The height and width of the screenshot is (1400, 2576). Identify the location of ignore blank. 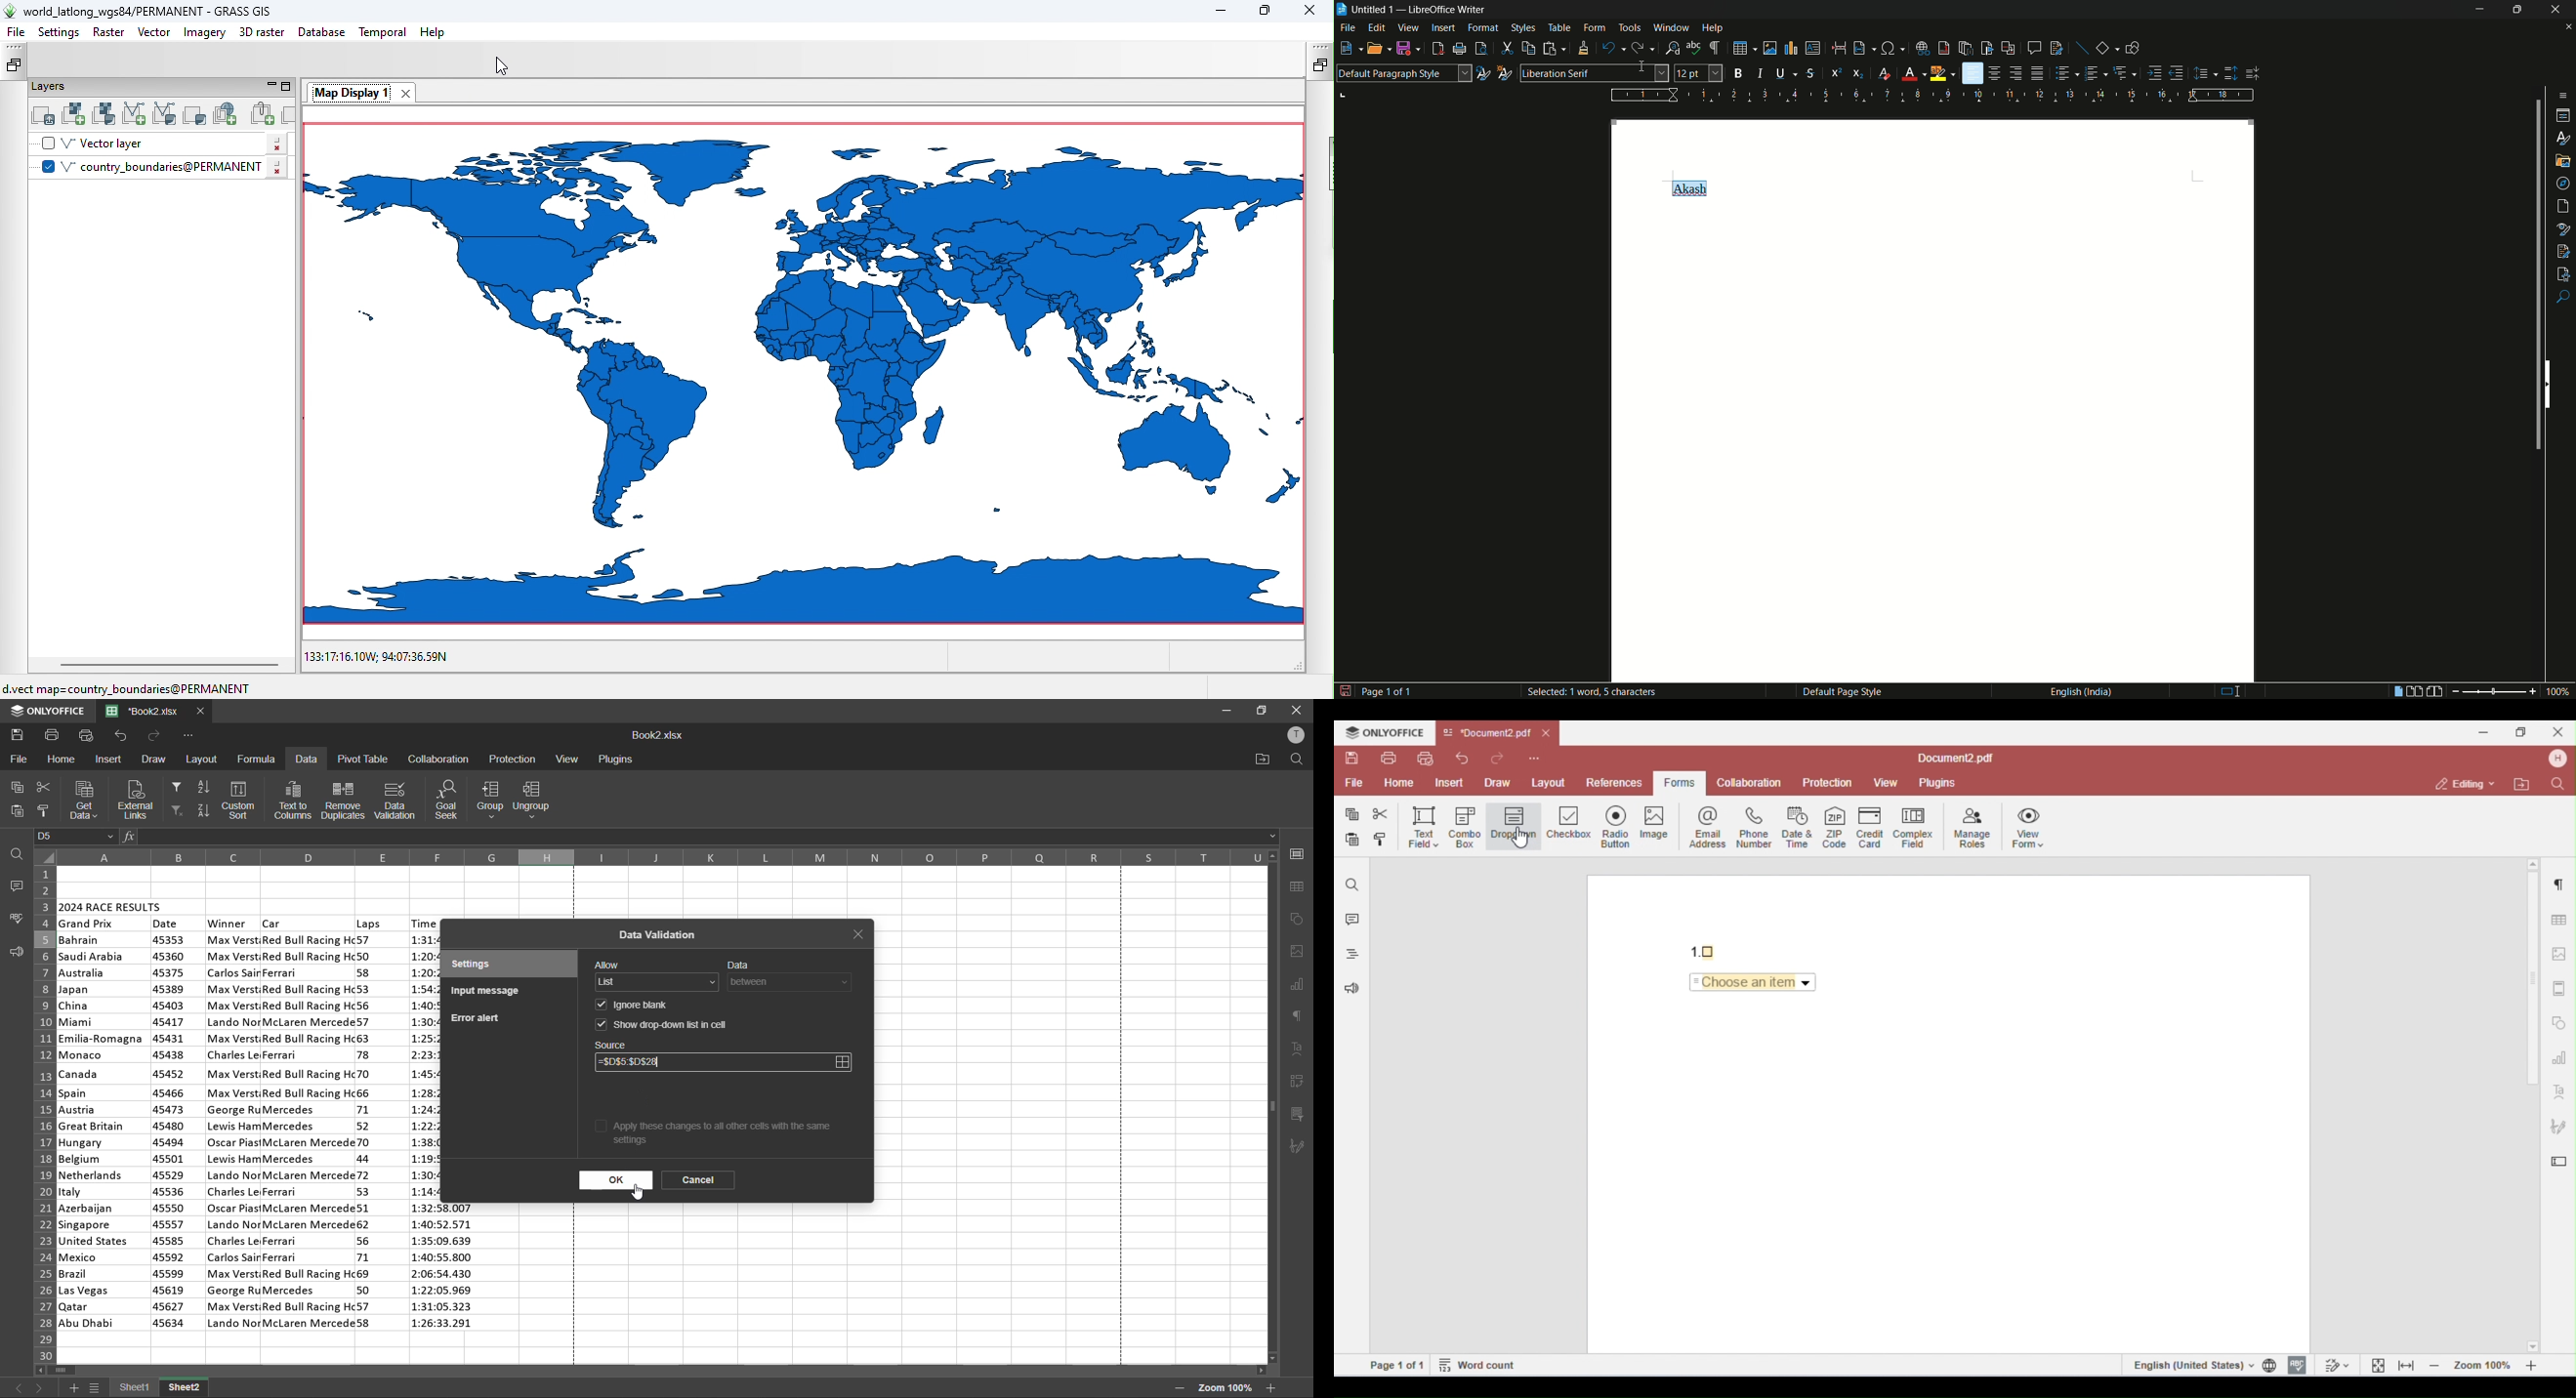
(642, 1005).